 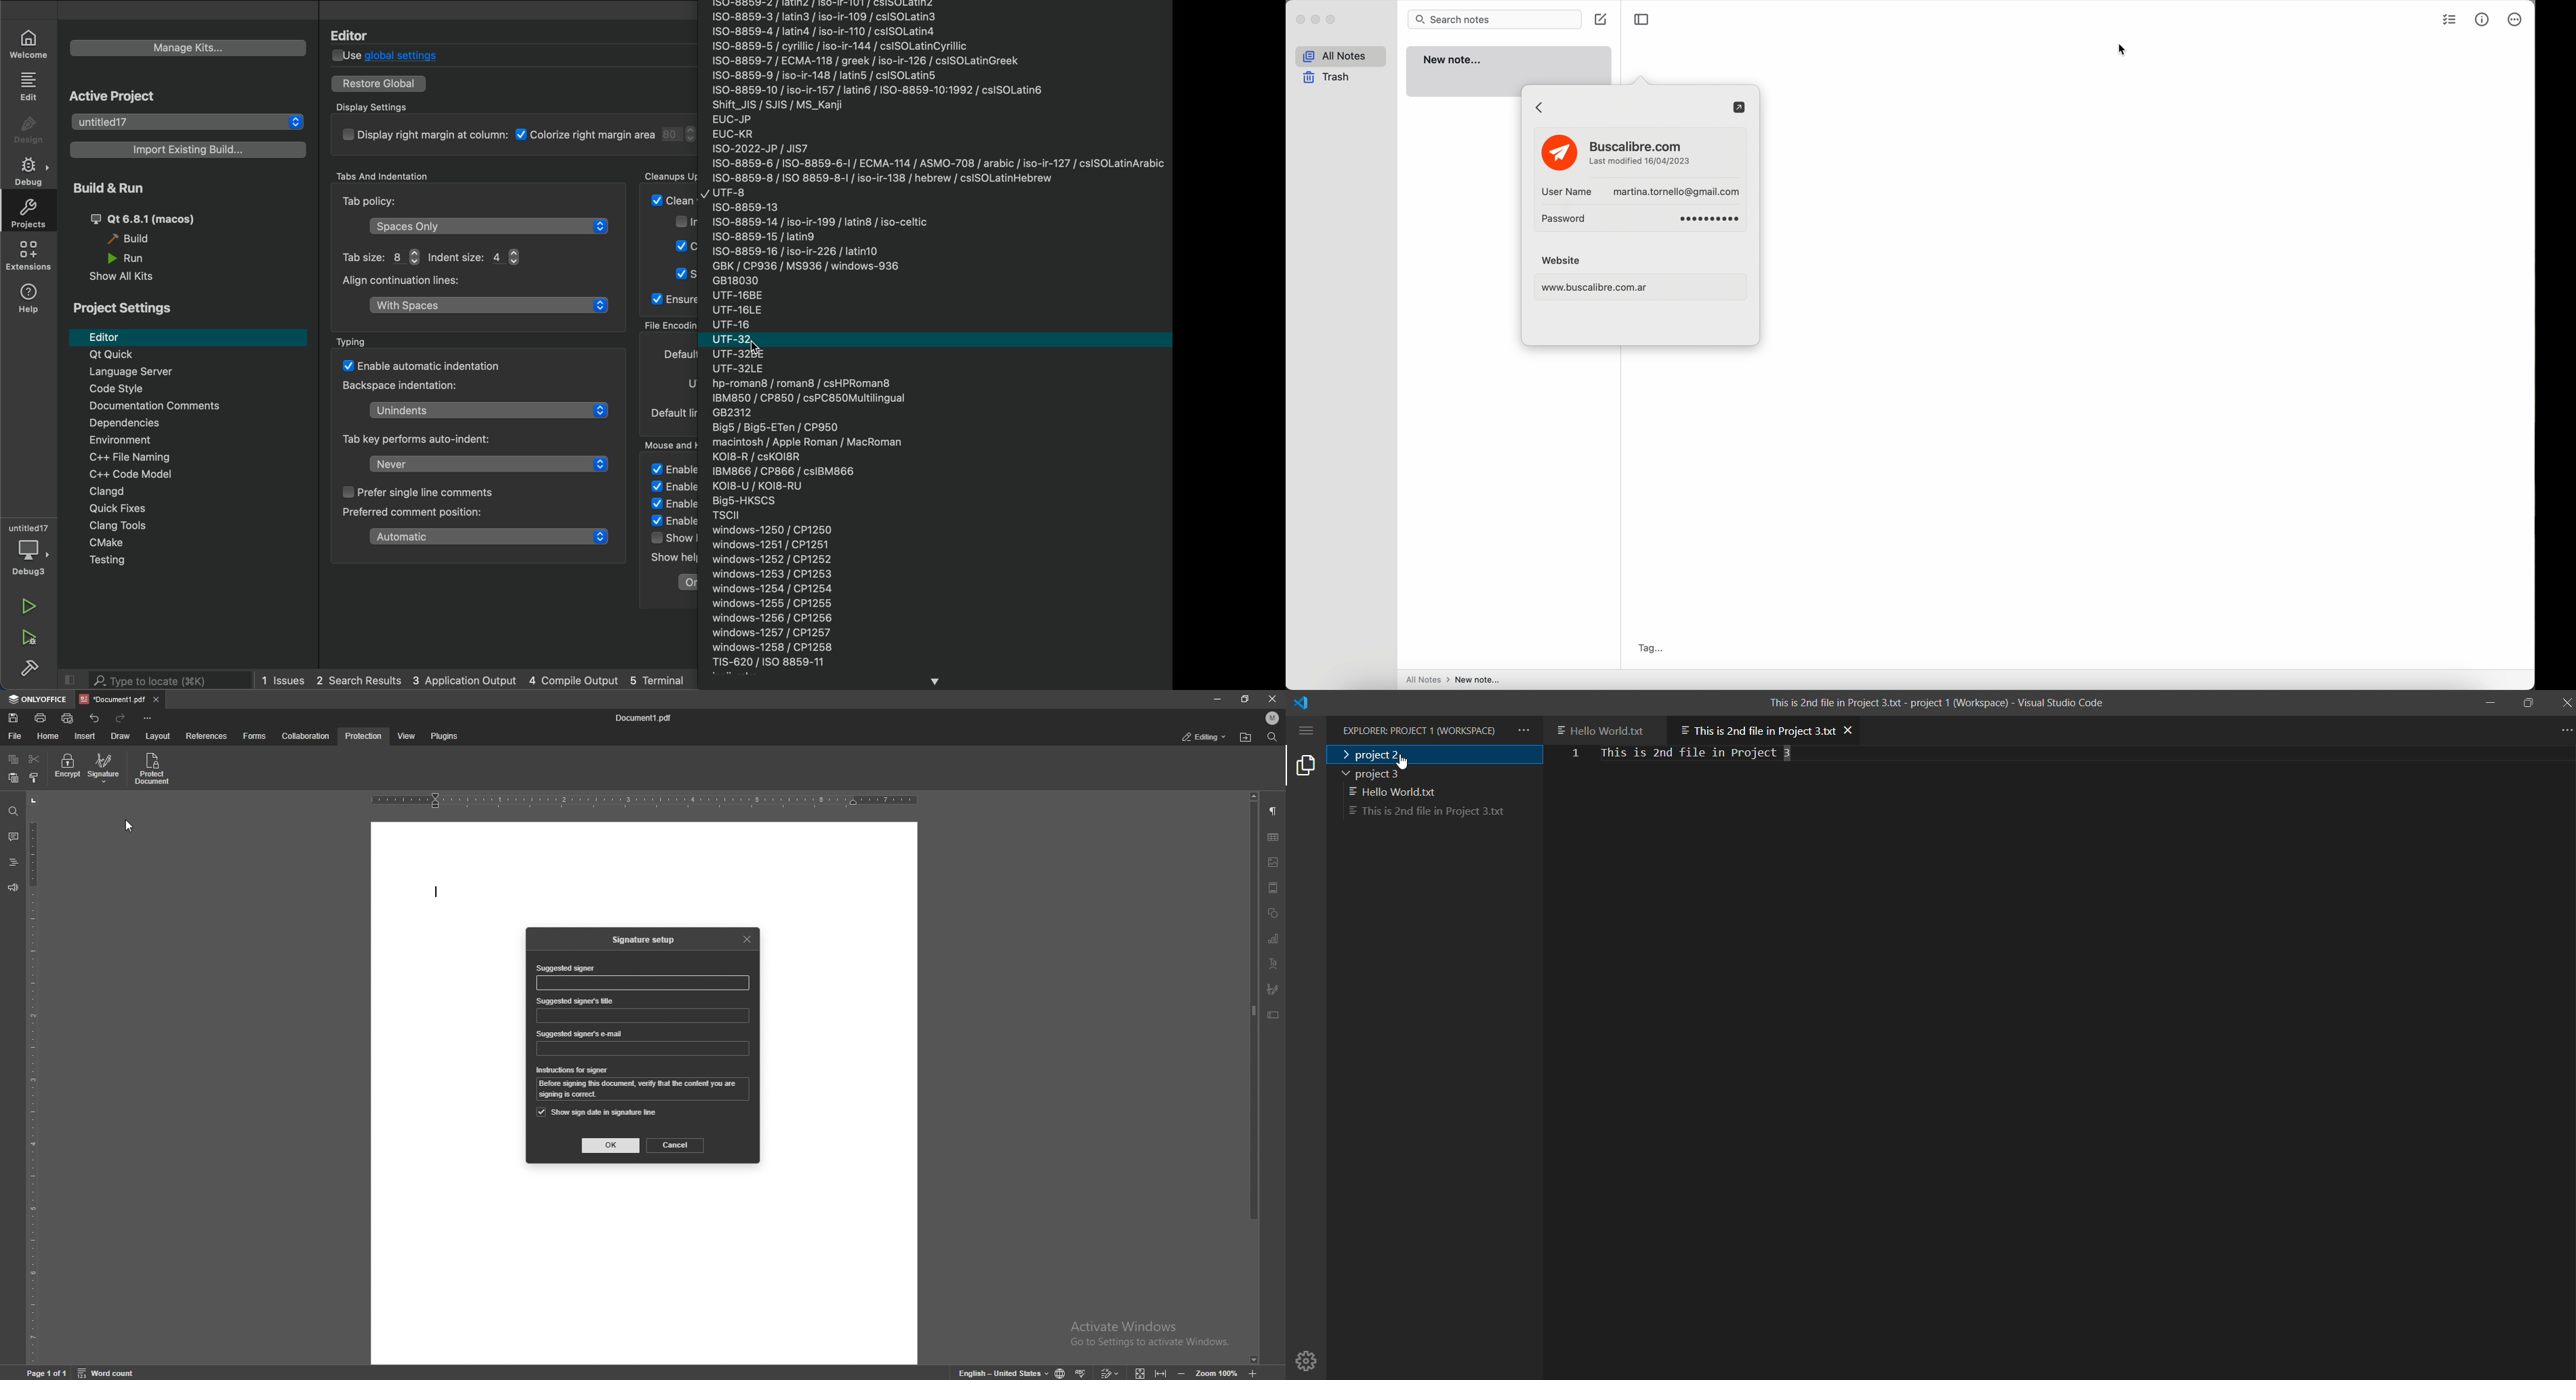 I want to click on Documentation comments, so click(x=184, y=407).